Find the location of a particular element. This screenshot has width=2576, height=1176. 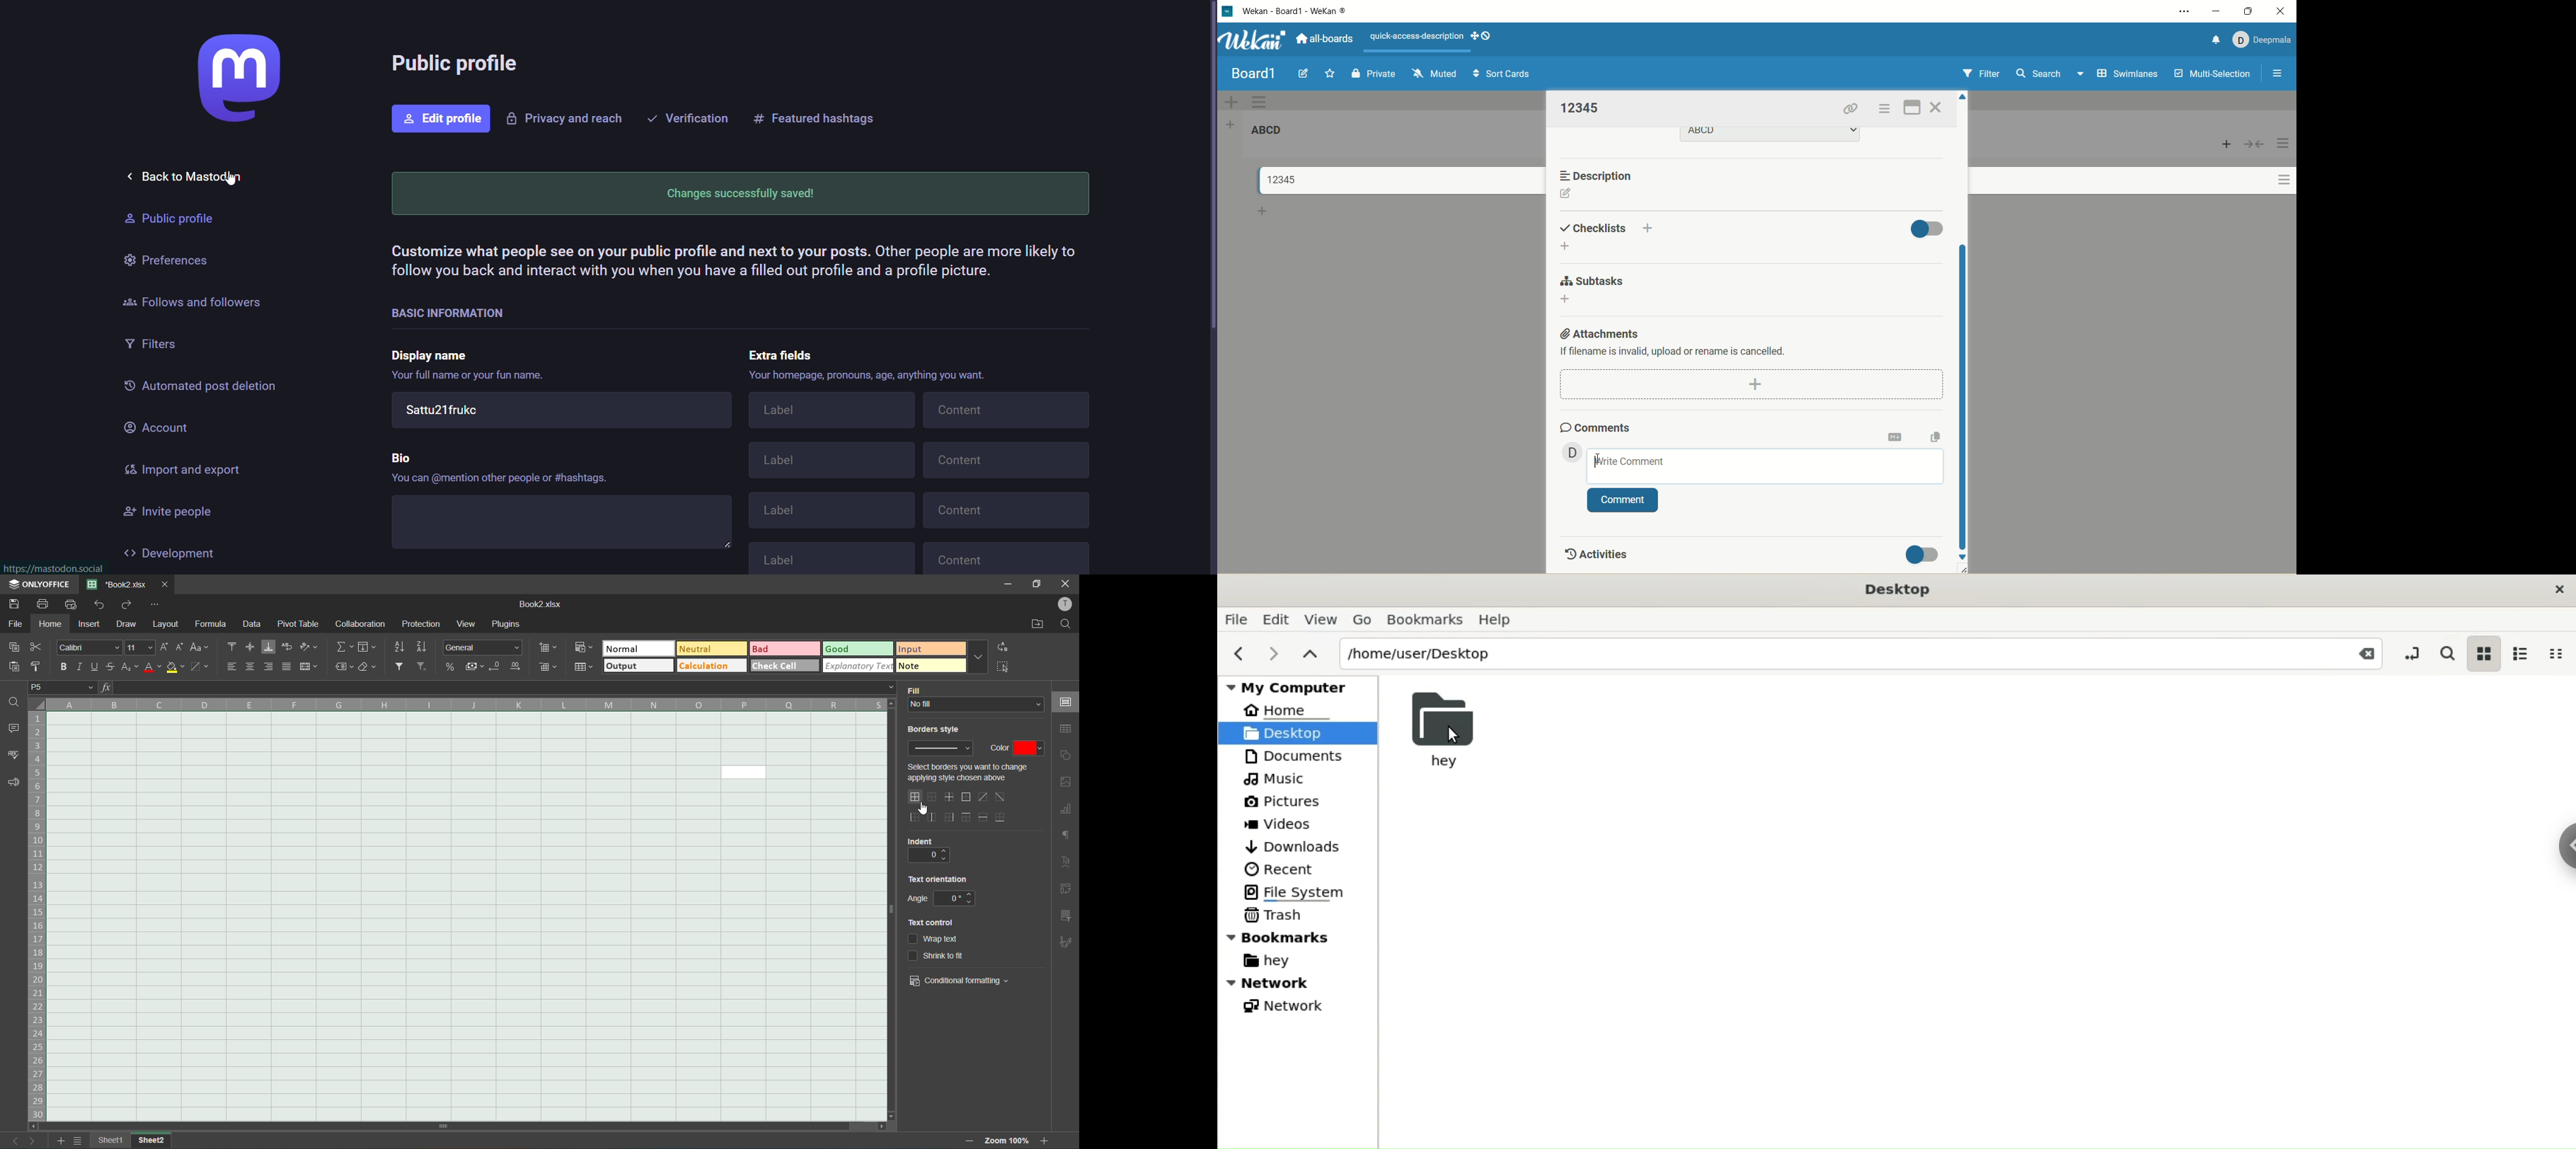

logo is located at coordinates (235, 79).